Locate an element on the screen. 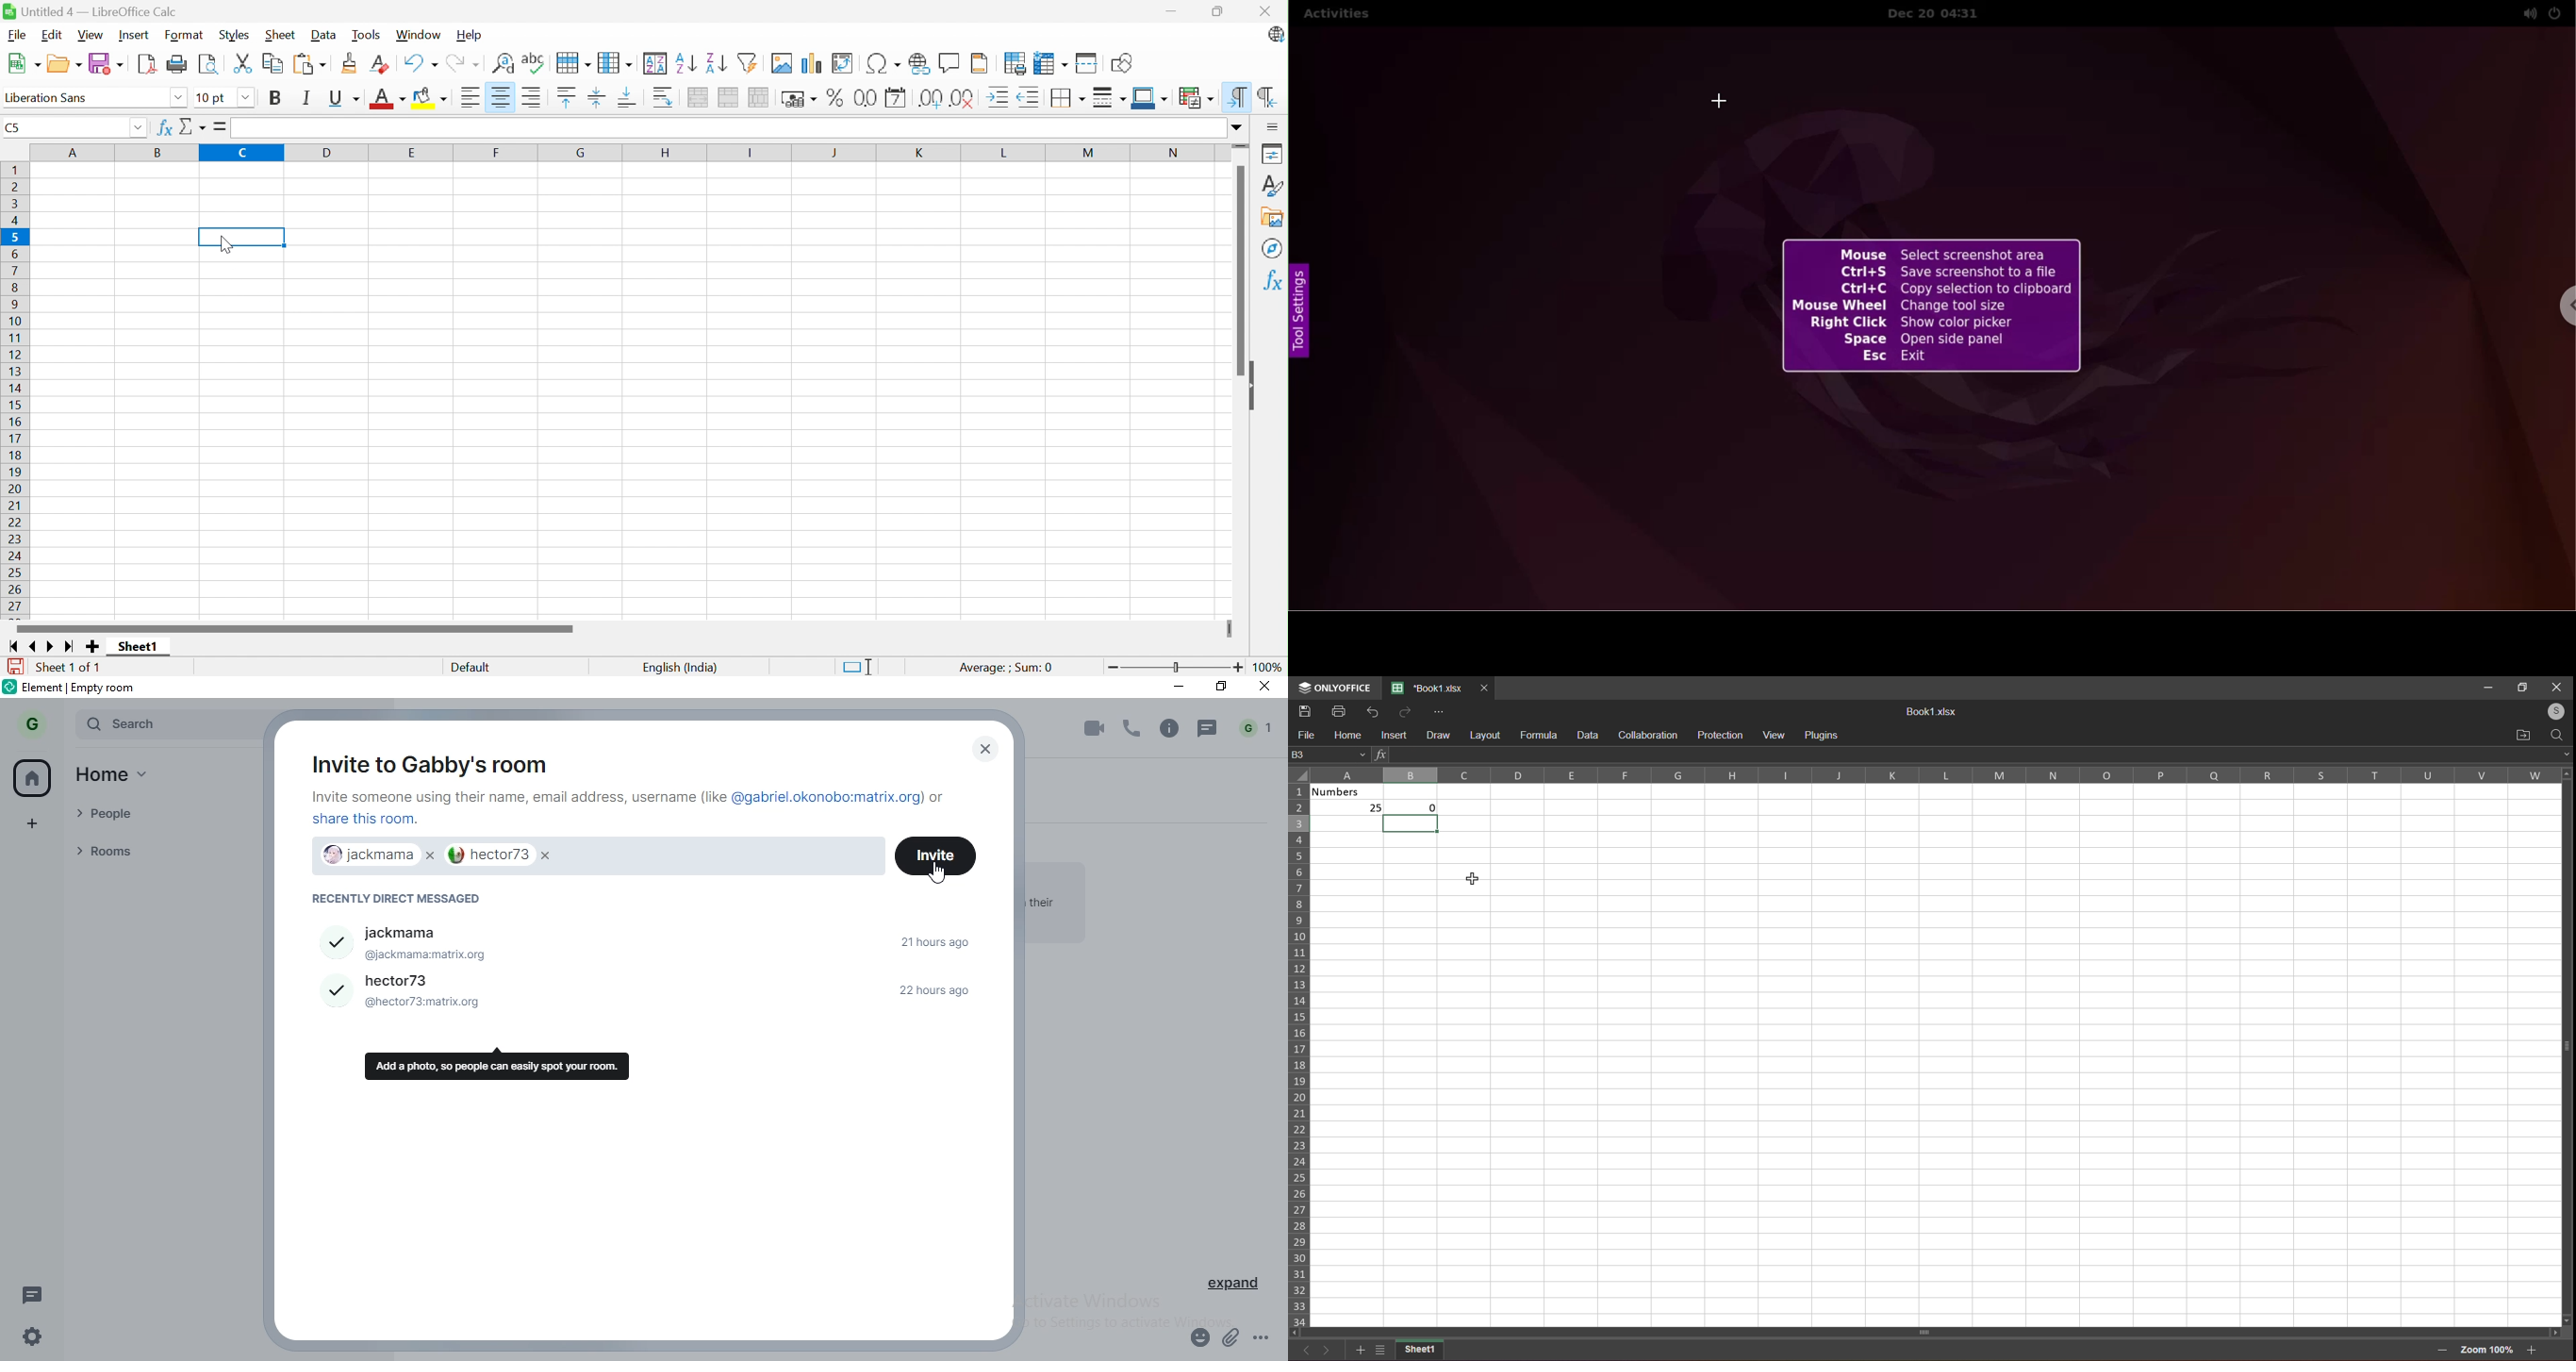 The width and height of the screenshot is (2576, 1372). Formula is located at coordinates (221, 126).